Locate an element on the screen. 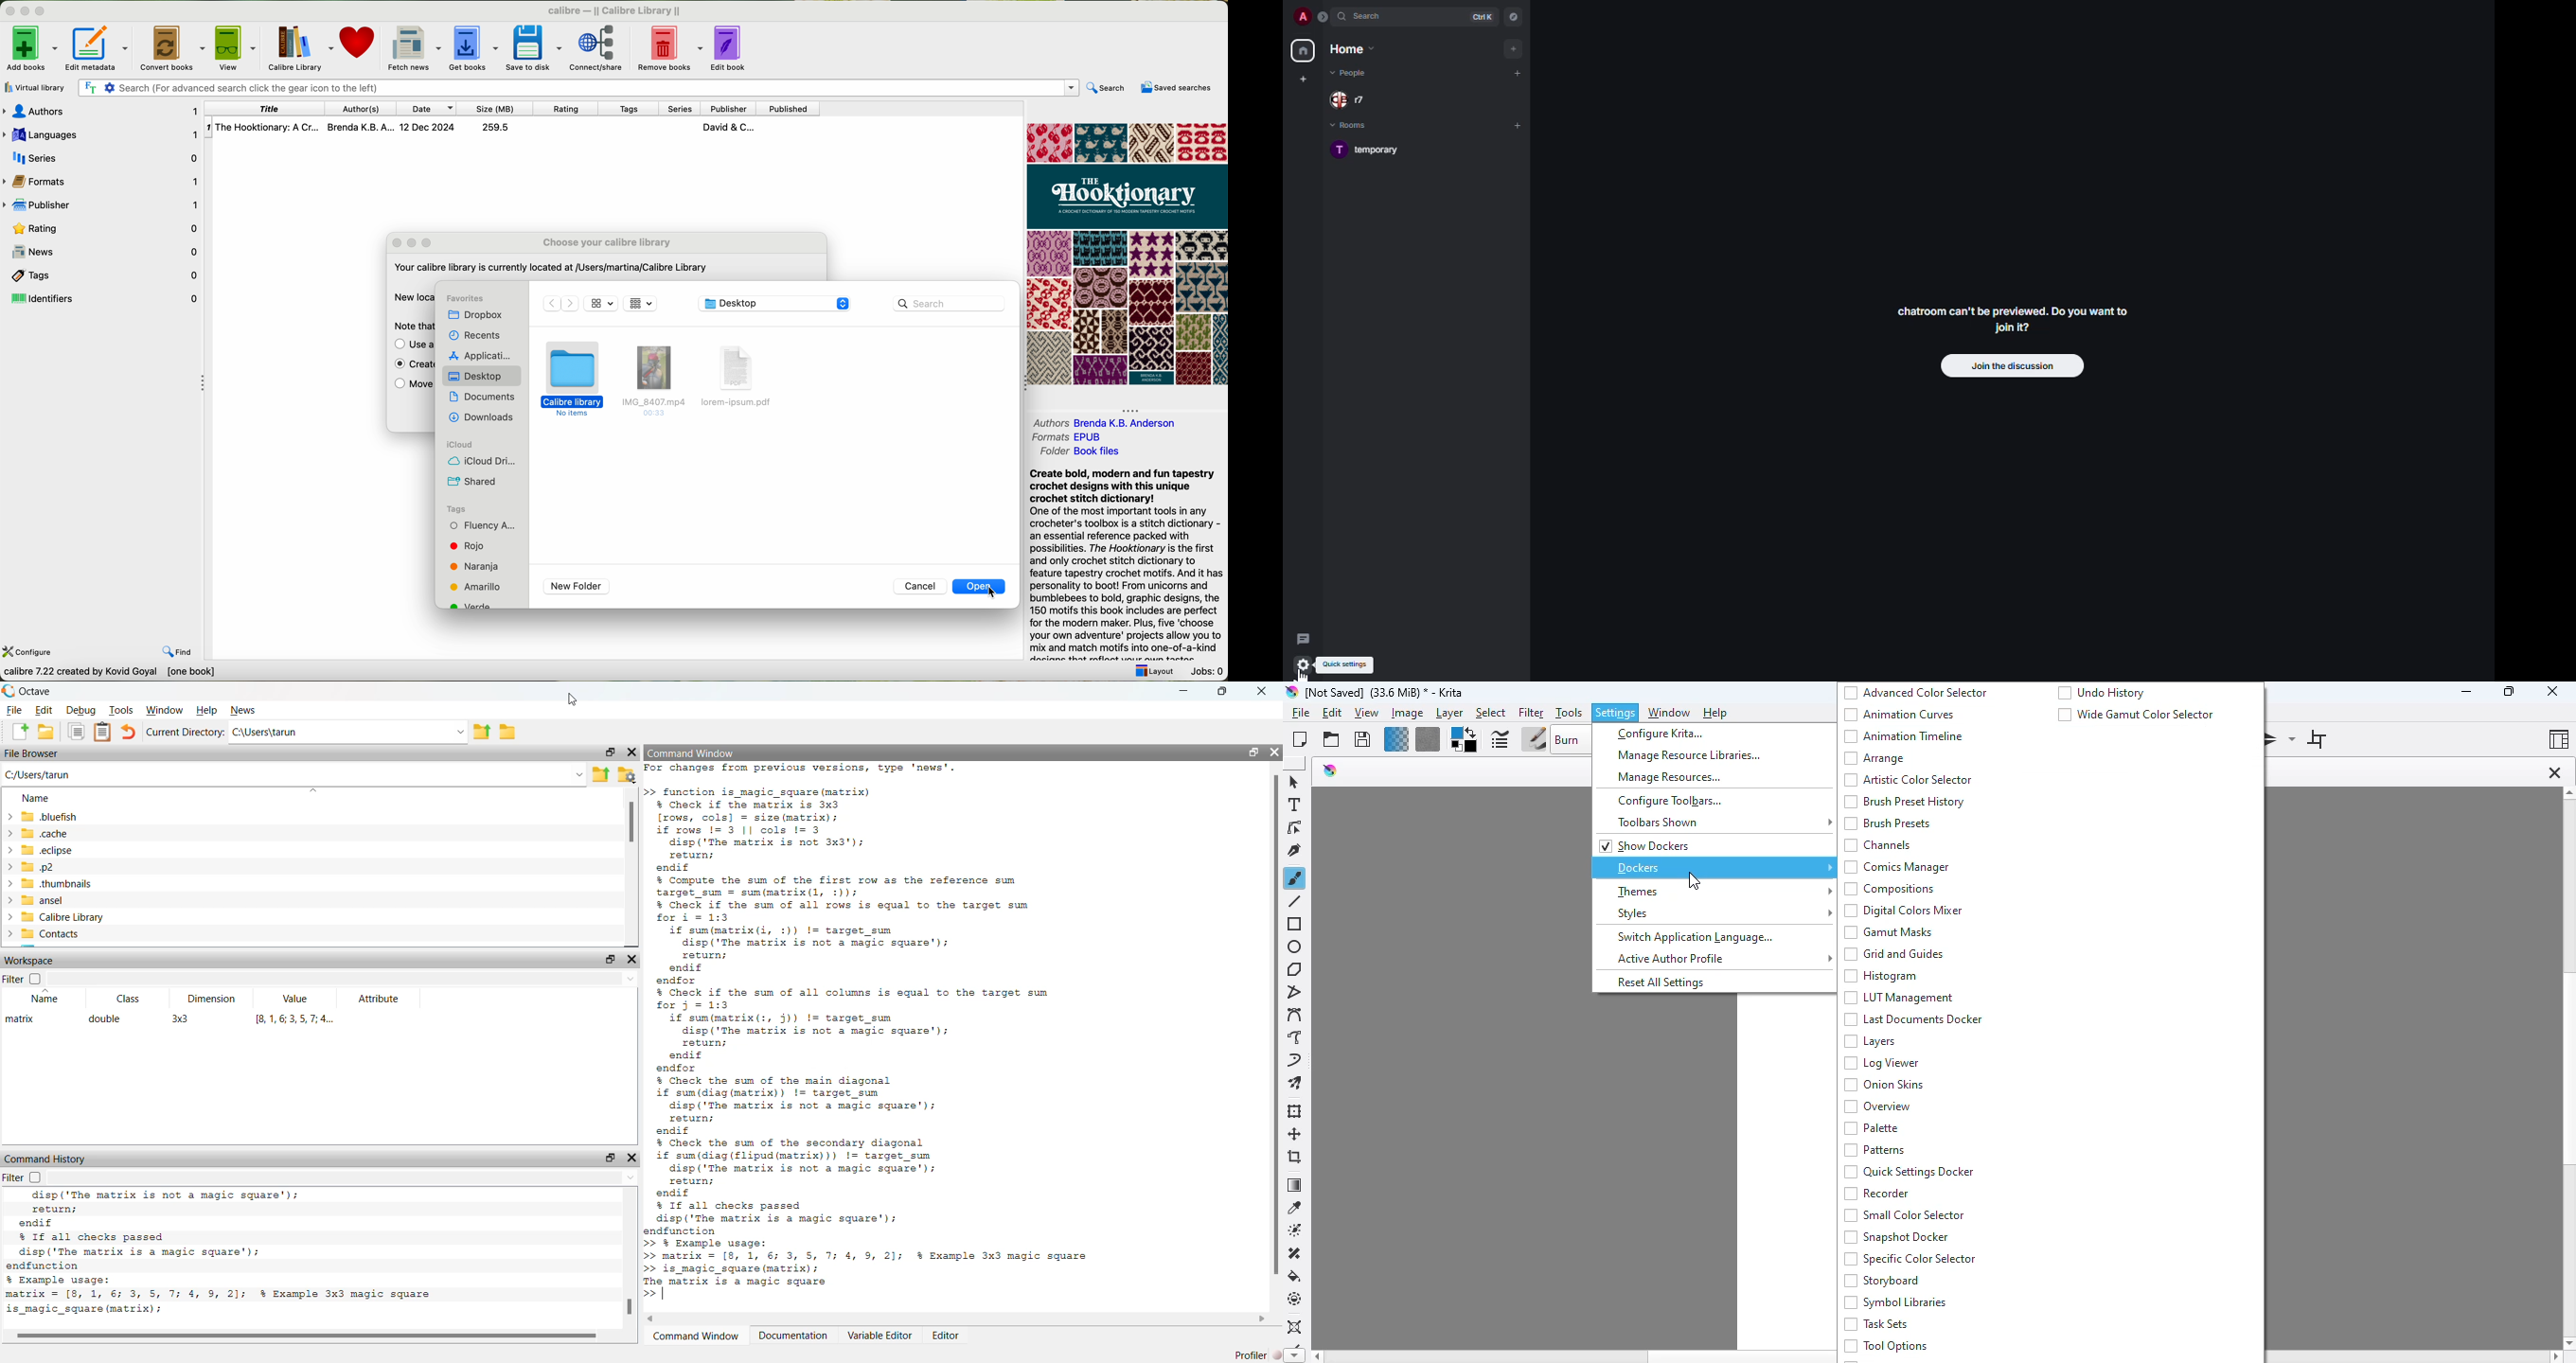 This screenshot has height=1372, width=2576. LUT Management is located at coordinates (1898, 998).